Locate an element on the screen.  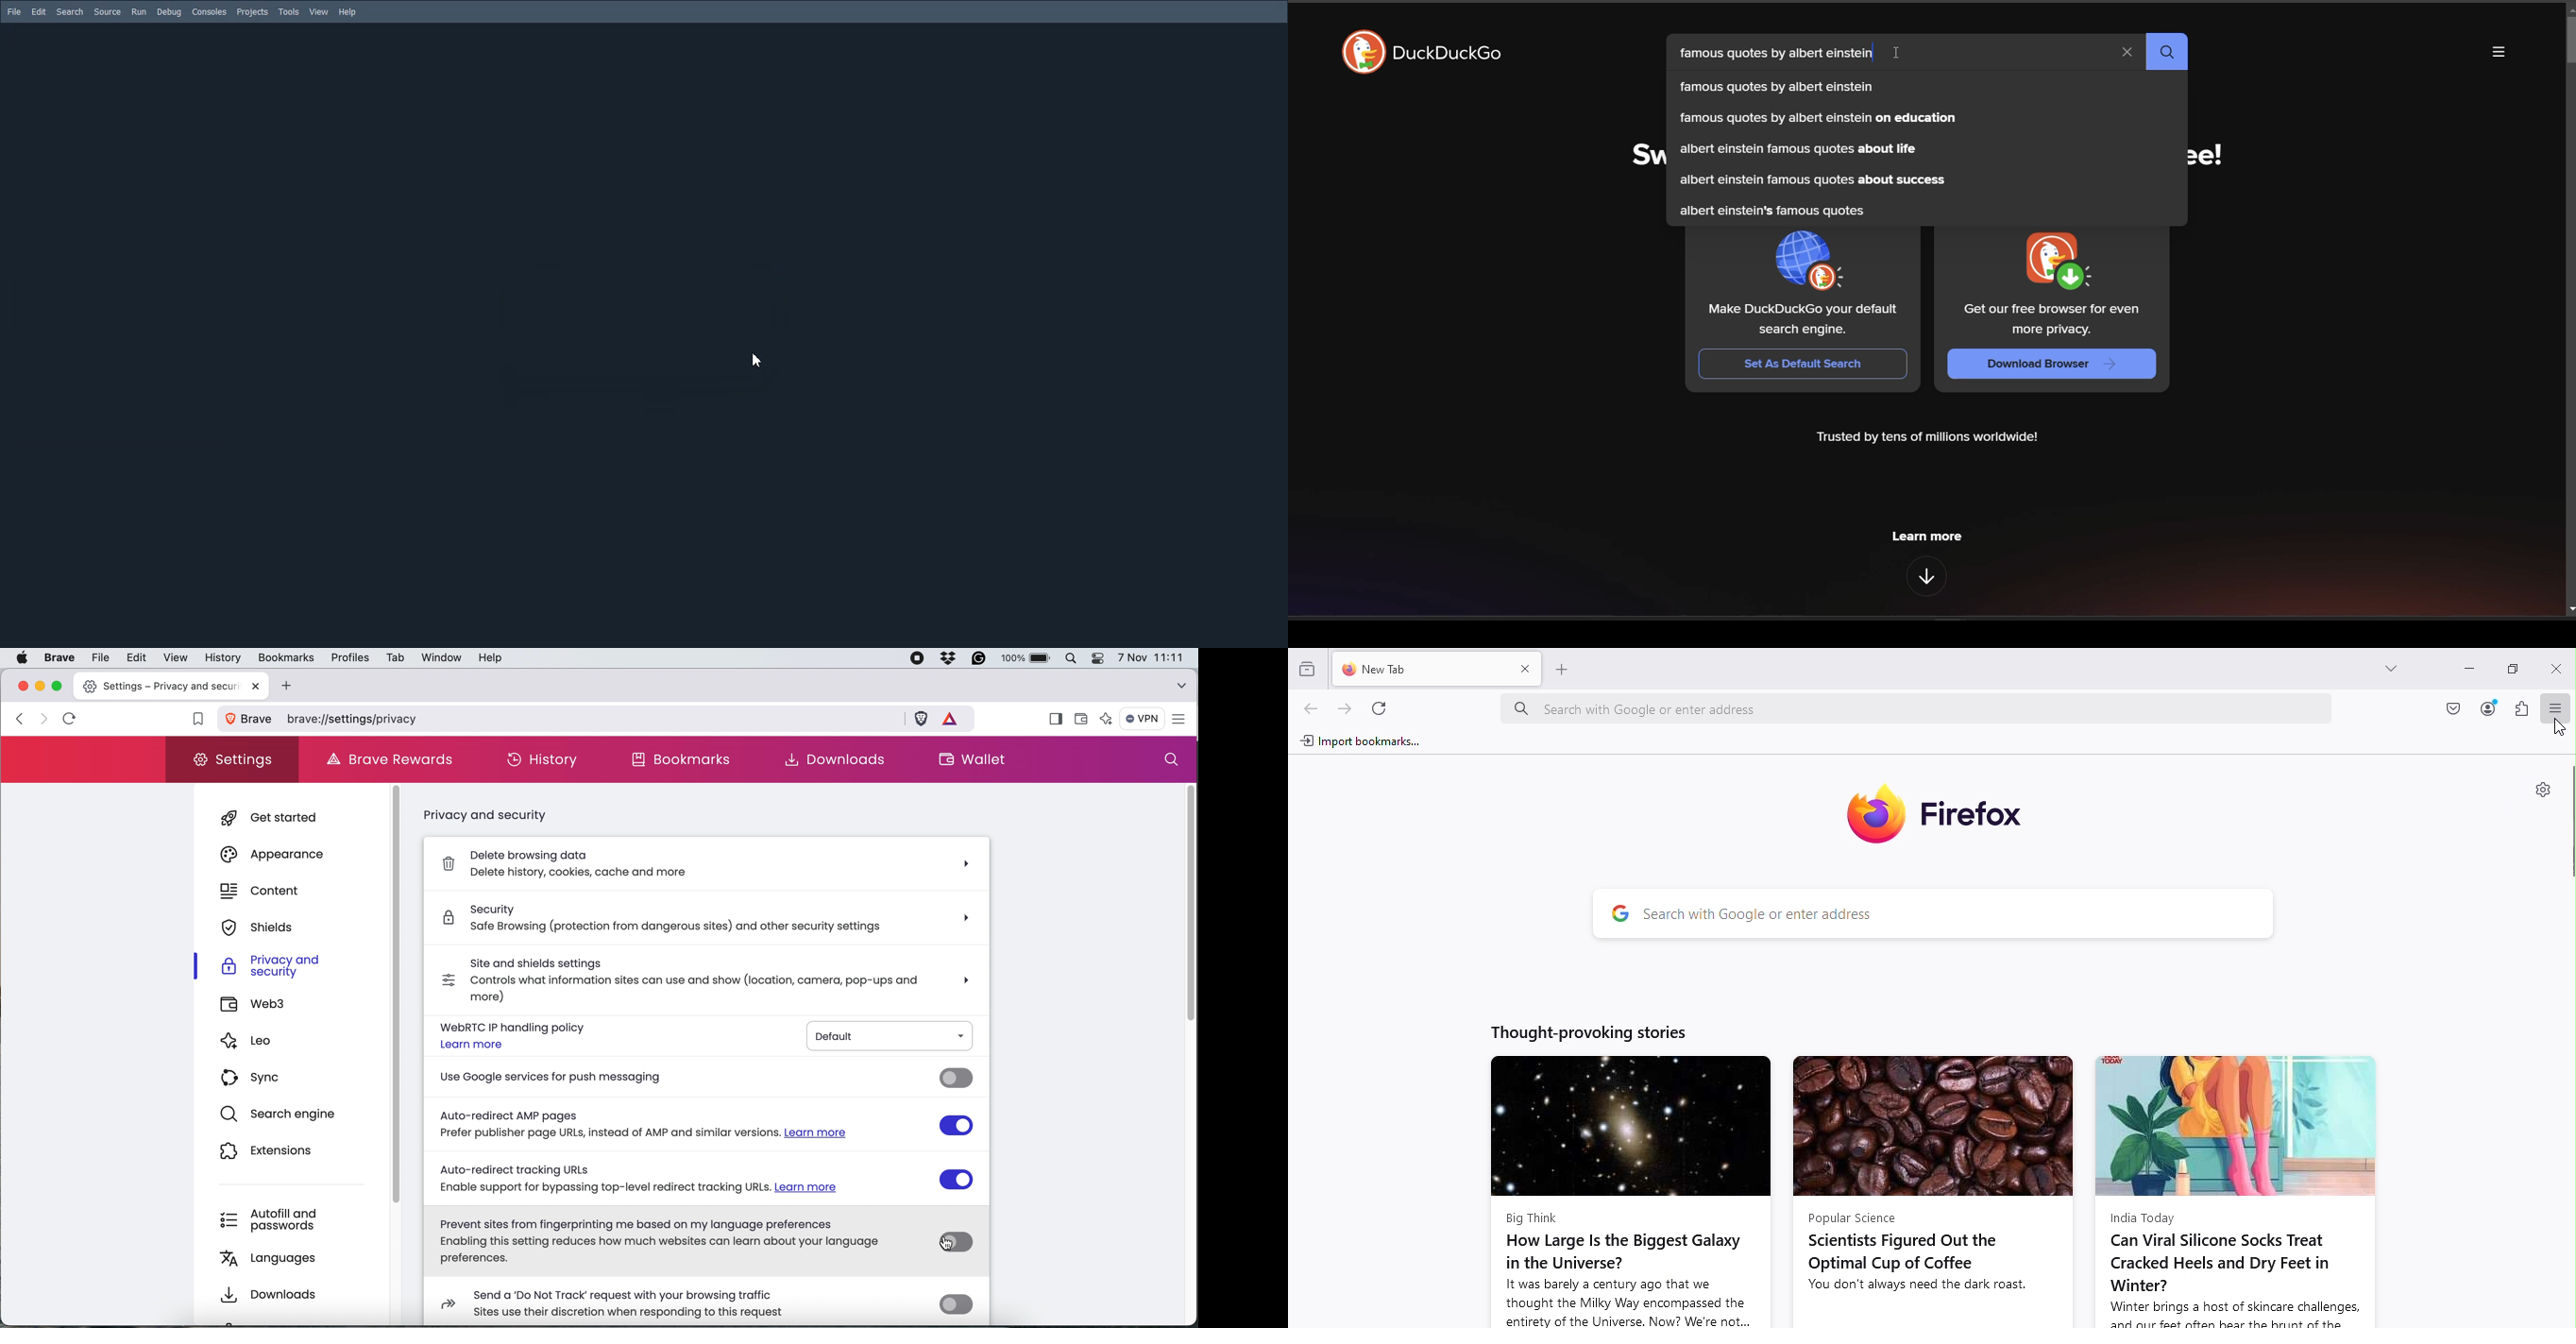
news article by big think is located at coordinates (1630, 1191).